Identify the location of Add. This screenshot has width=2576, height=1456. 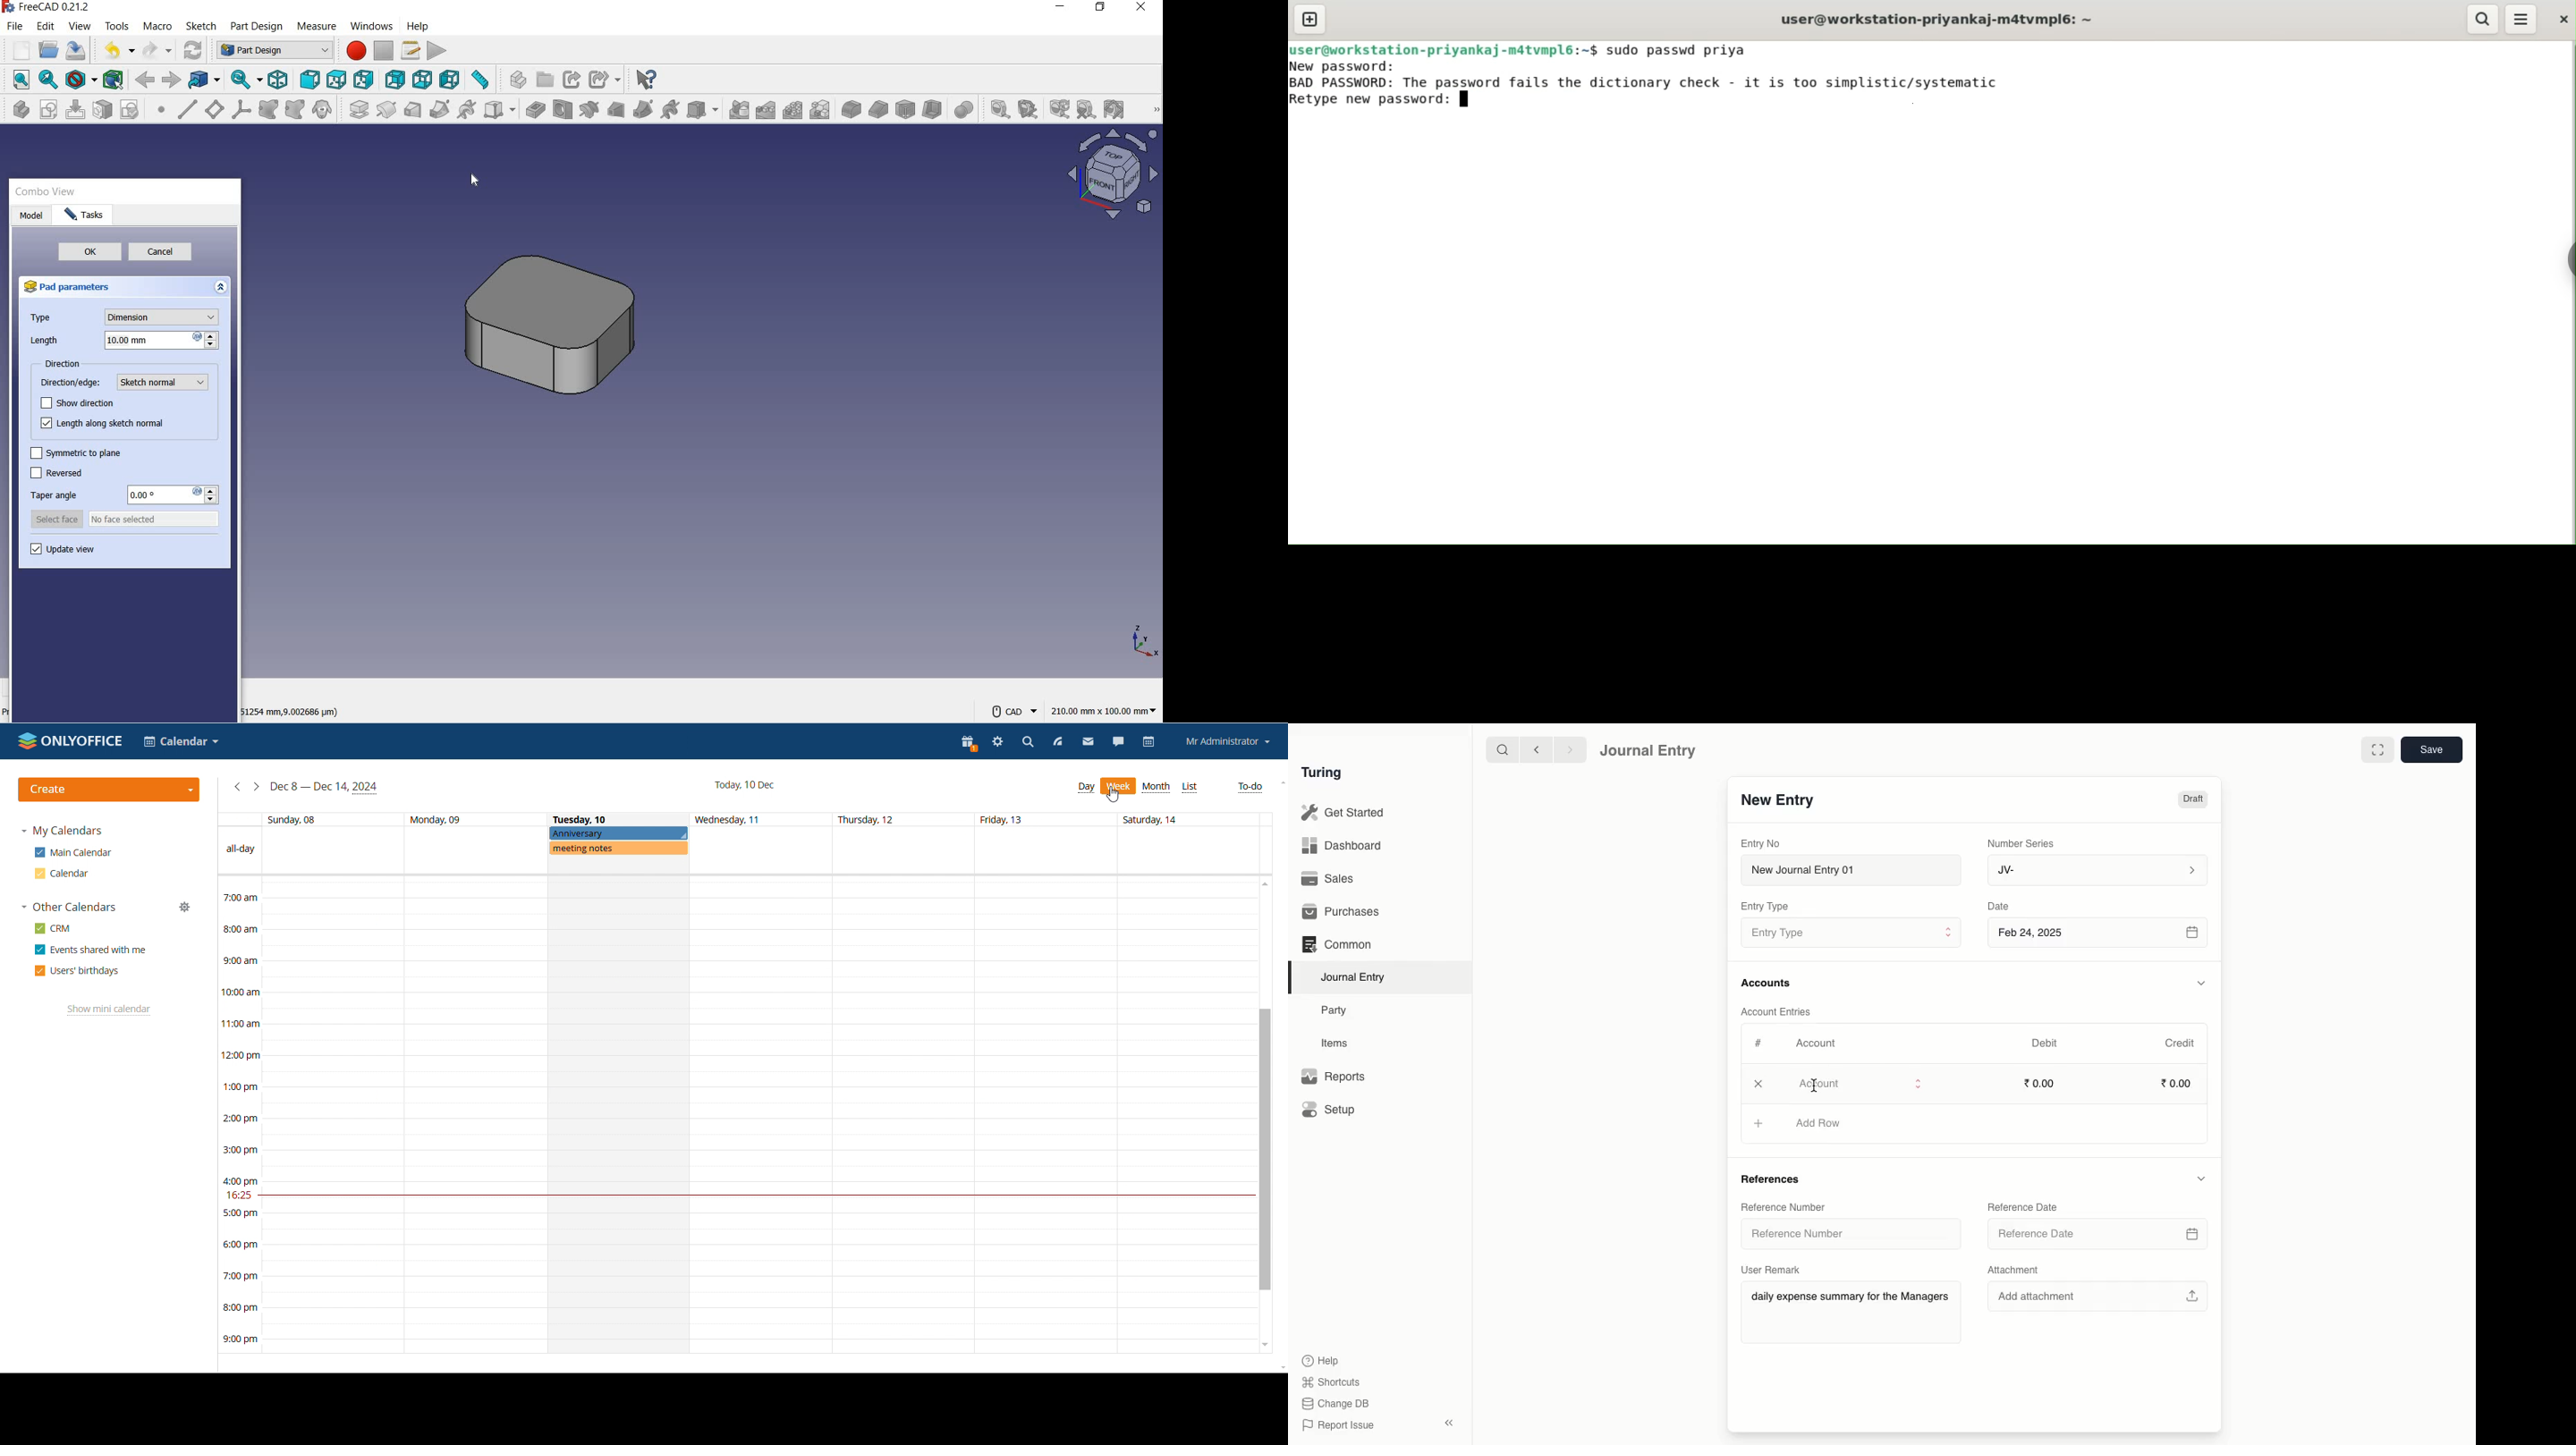
(1759, 1084).